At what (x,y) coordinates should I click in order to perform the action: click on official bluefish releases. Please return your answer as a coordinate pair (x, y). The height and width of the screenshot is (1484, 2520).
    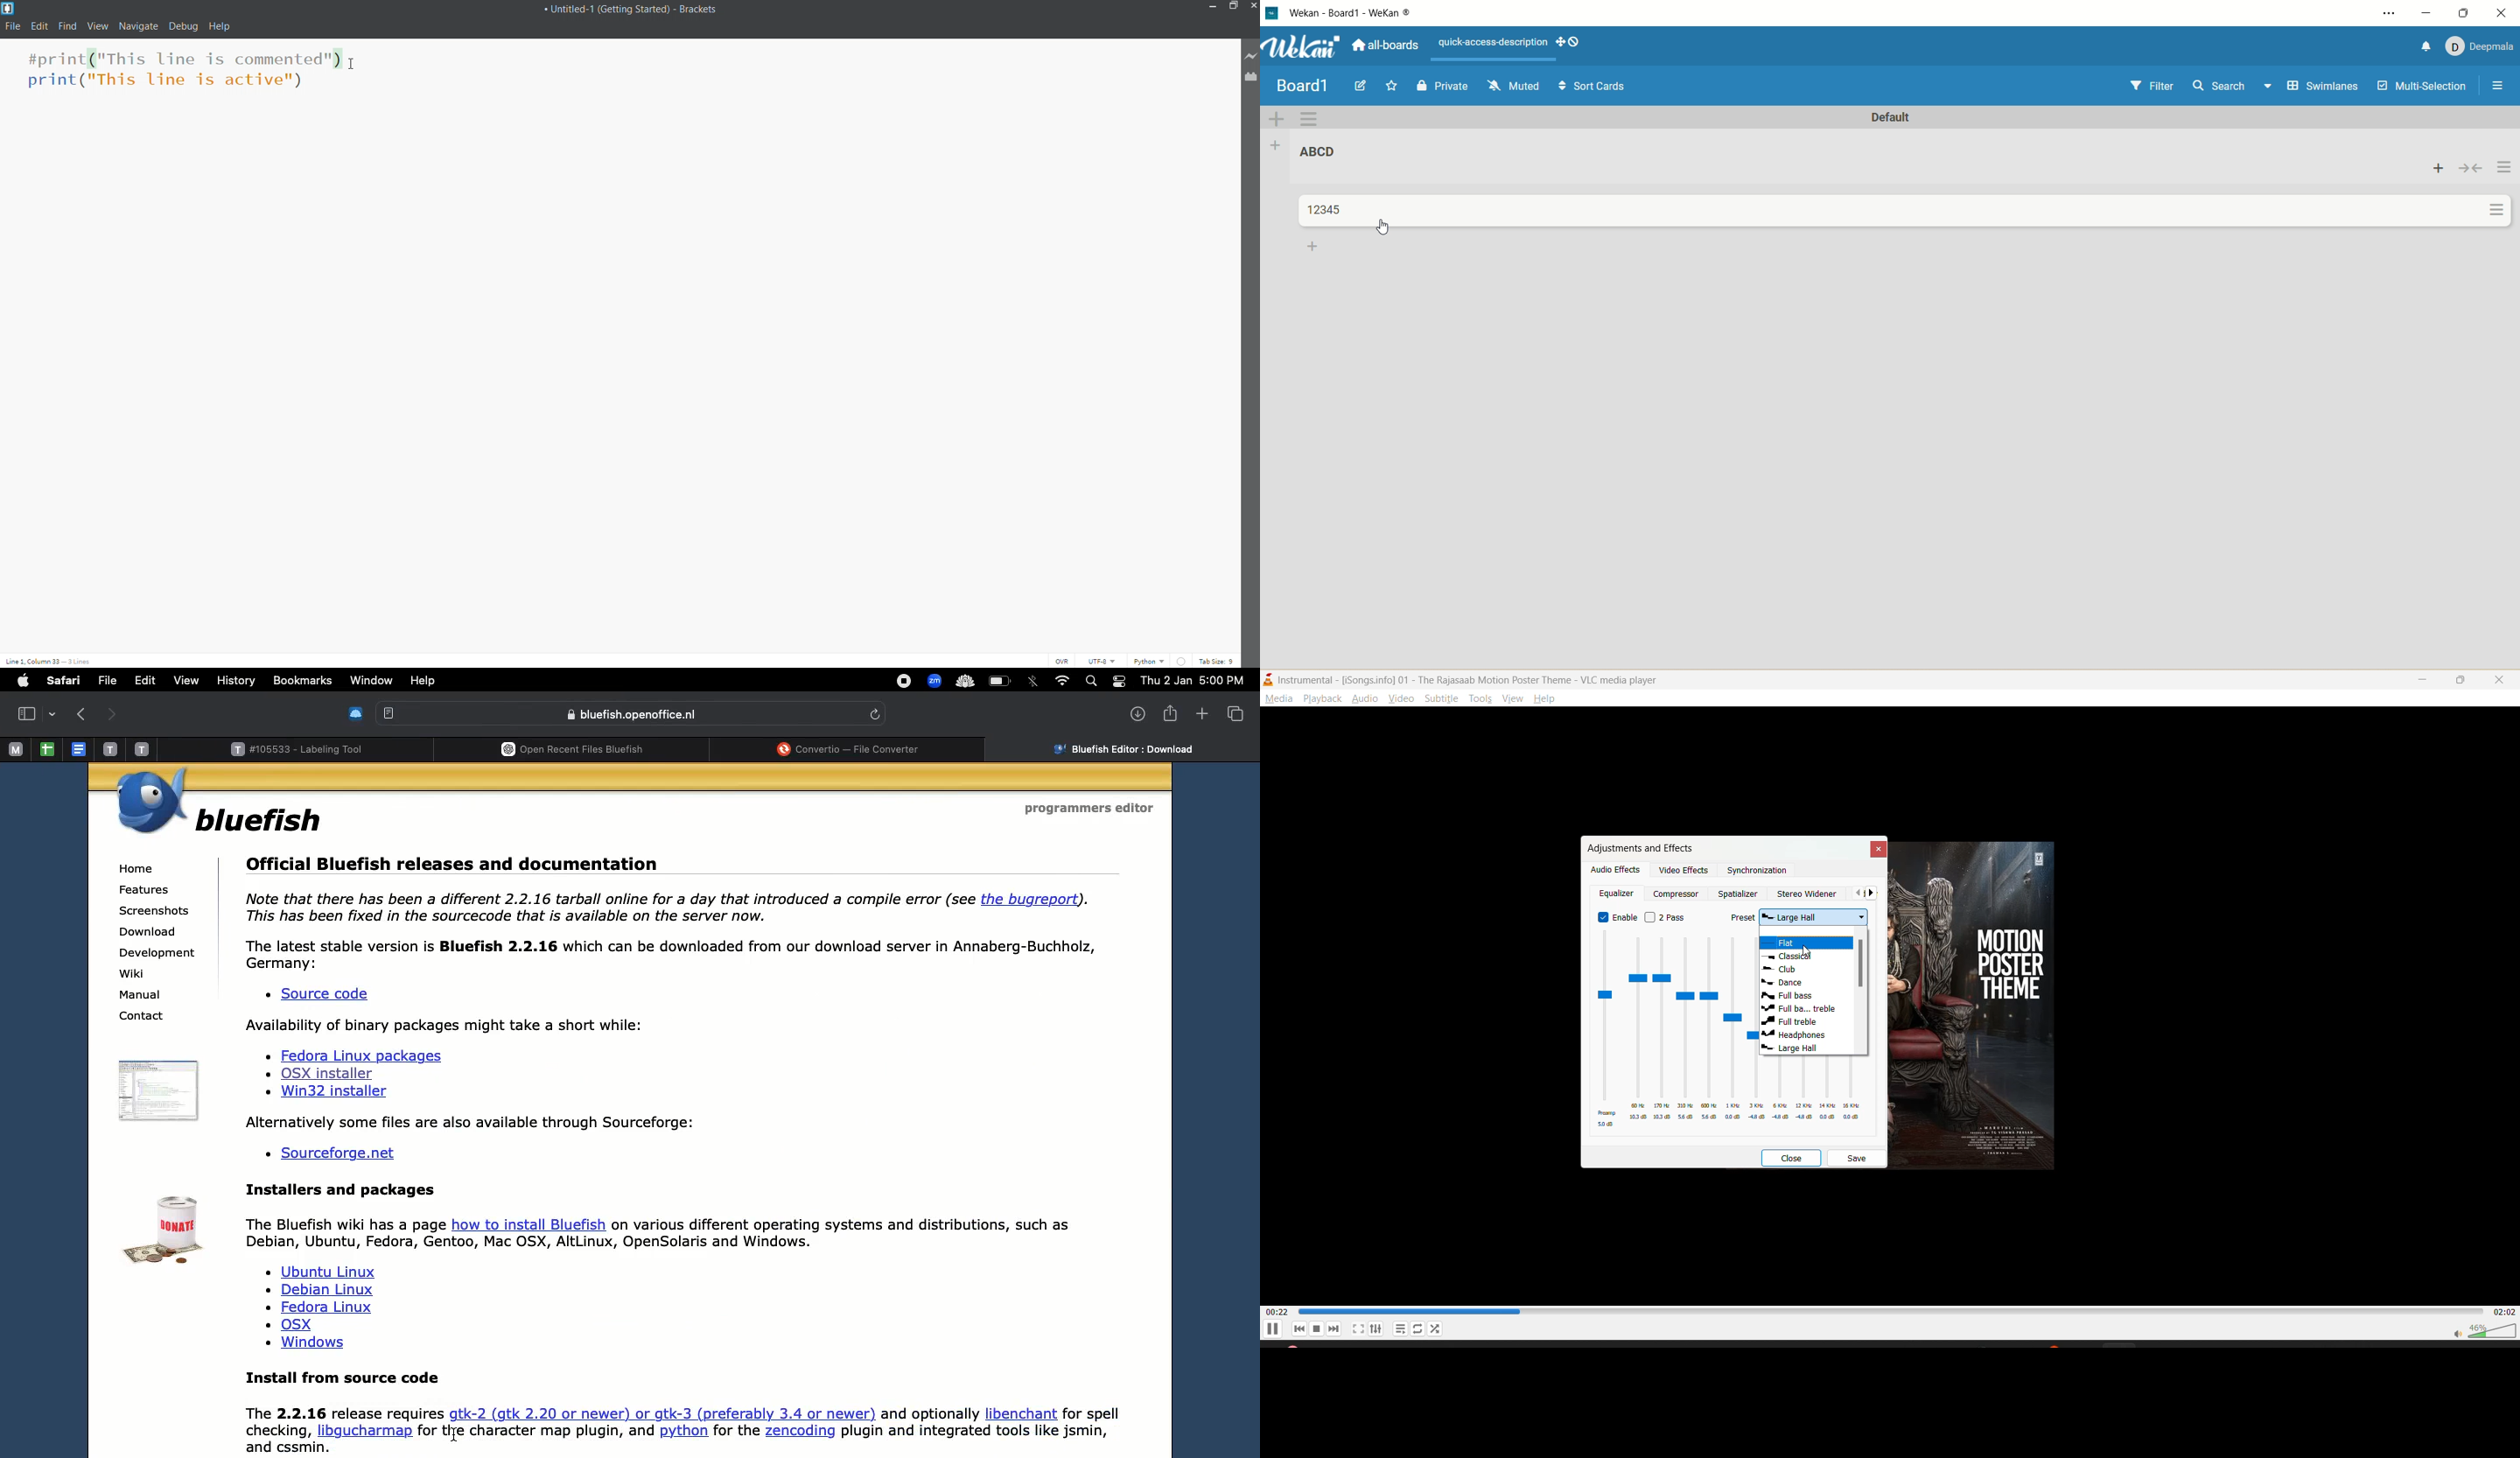
    Looking at the image, I should click on (452, 865).